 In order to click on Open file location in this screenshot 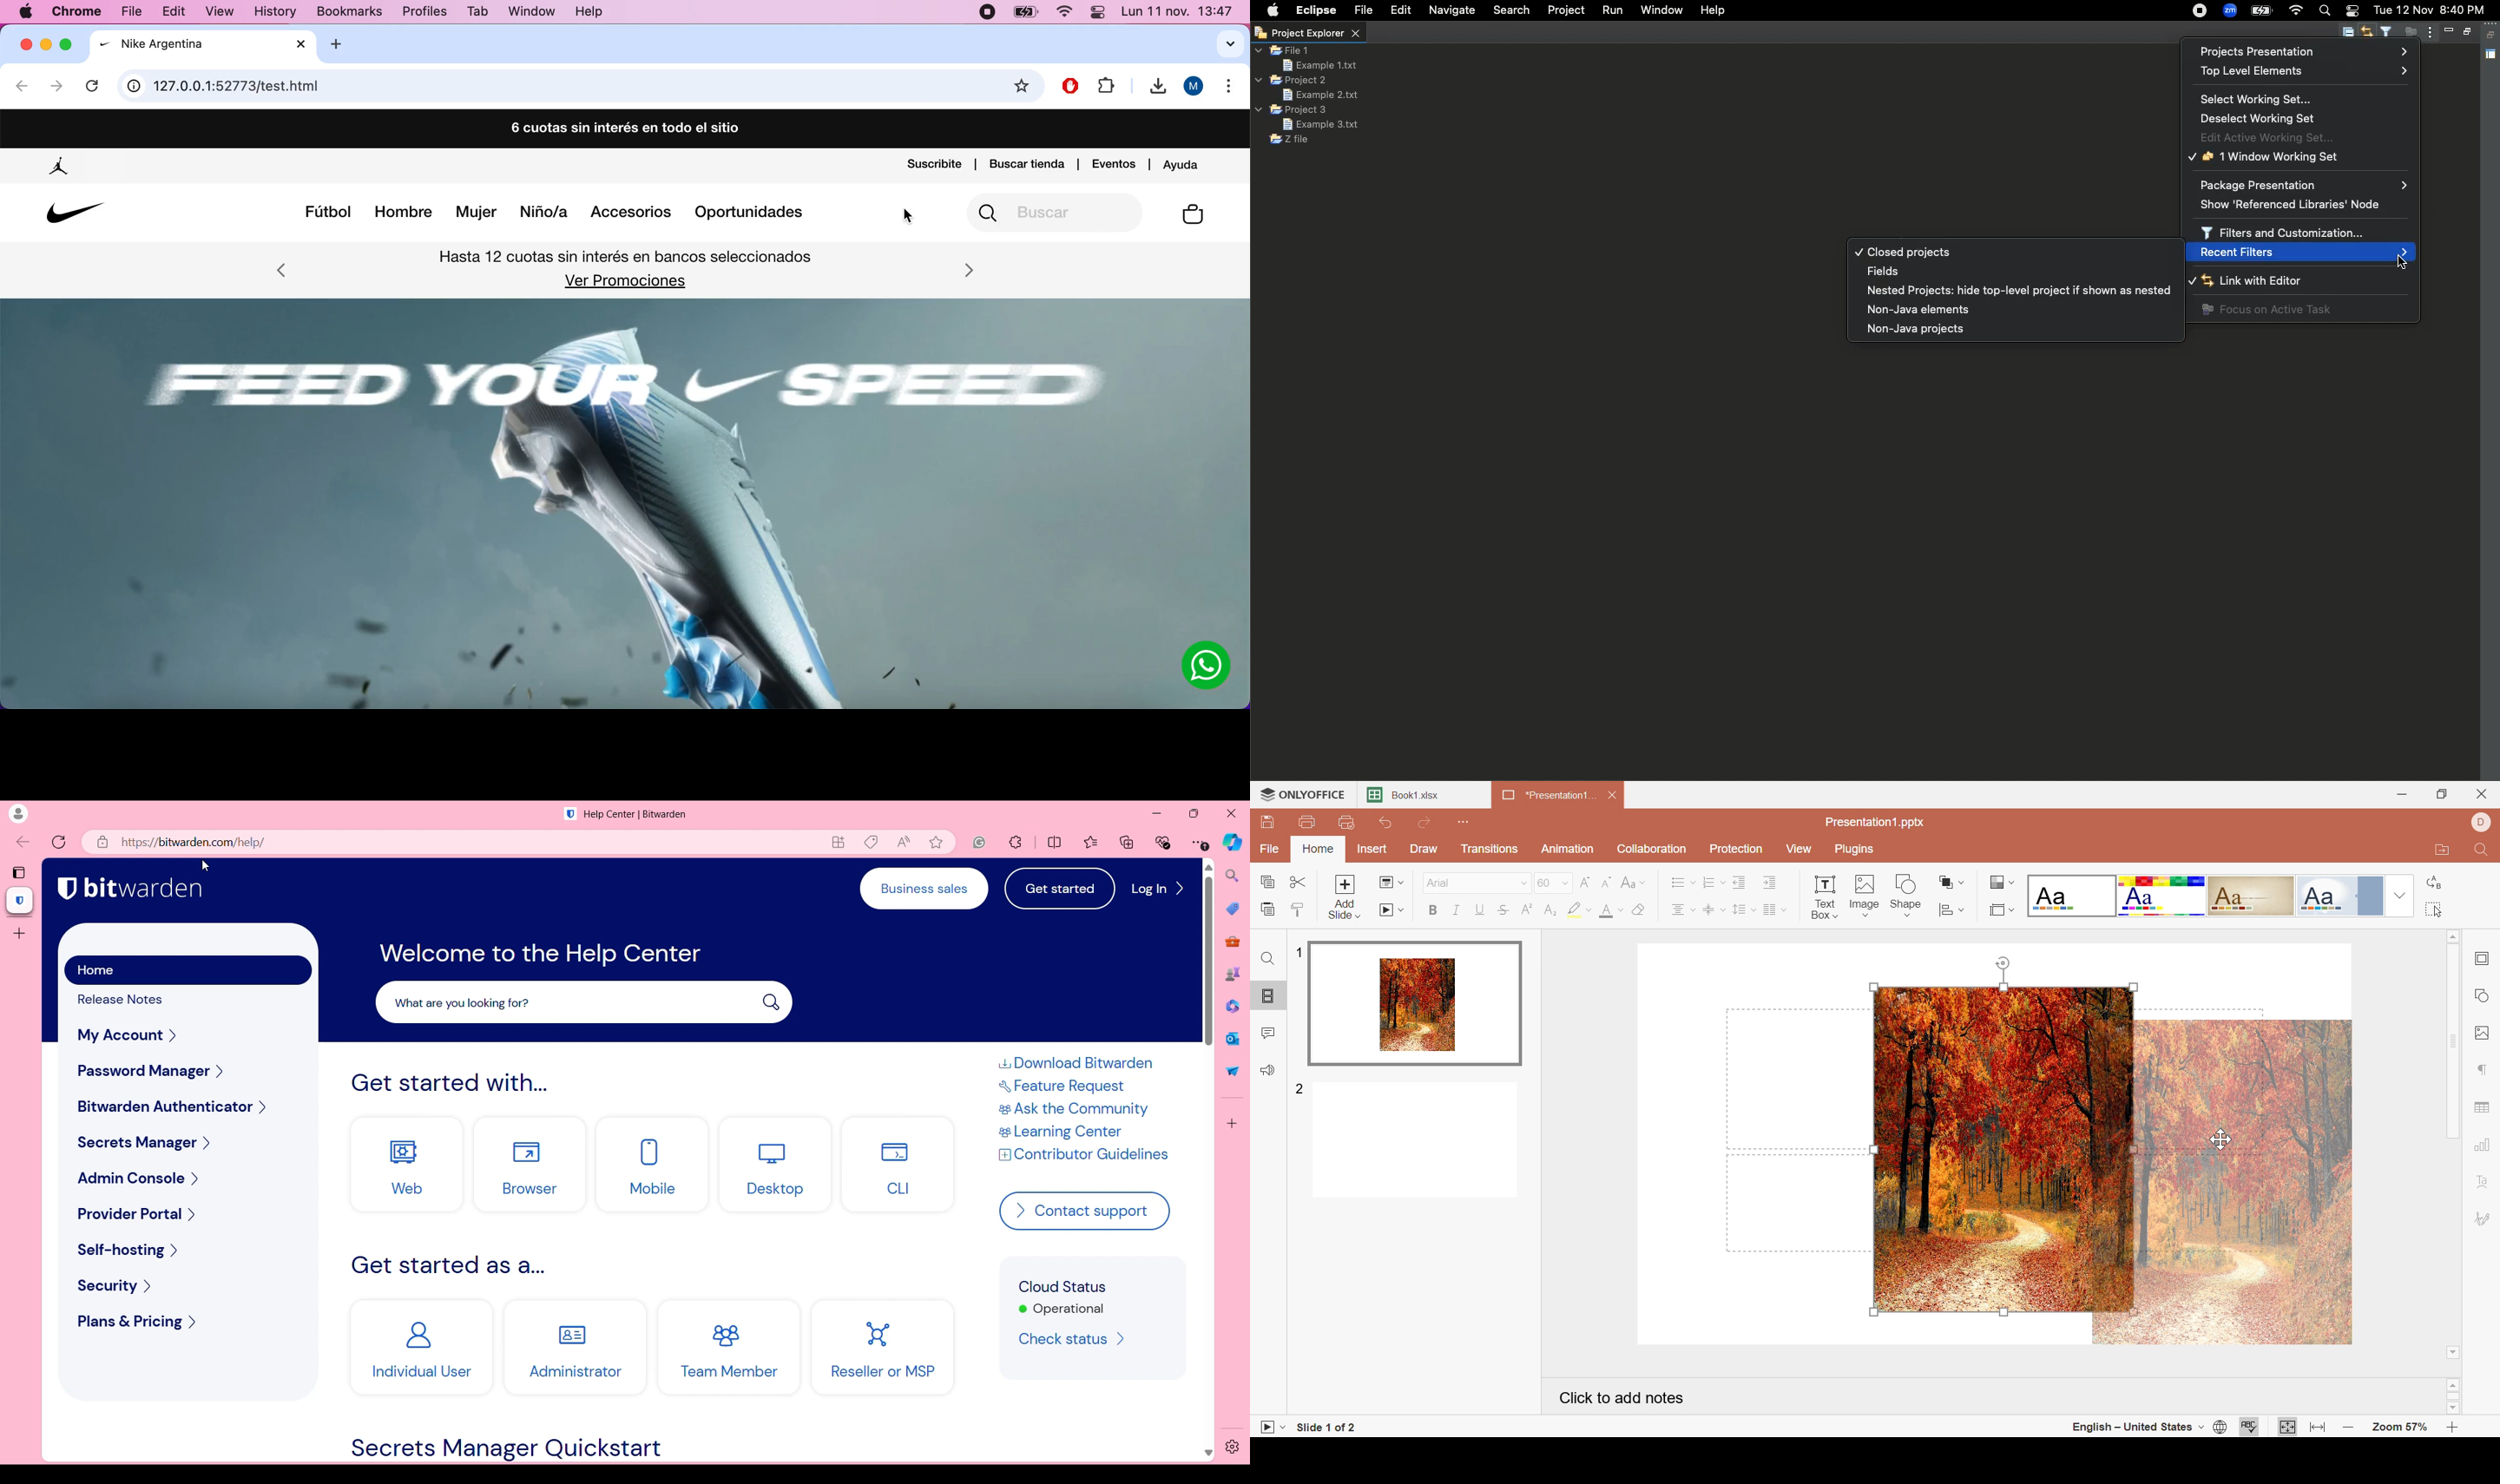, I will do `click(2439, 852)`.